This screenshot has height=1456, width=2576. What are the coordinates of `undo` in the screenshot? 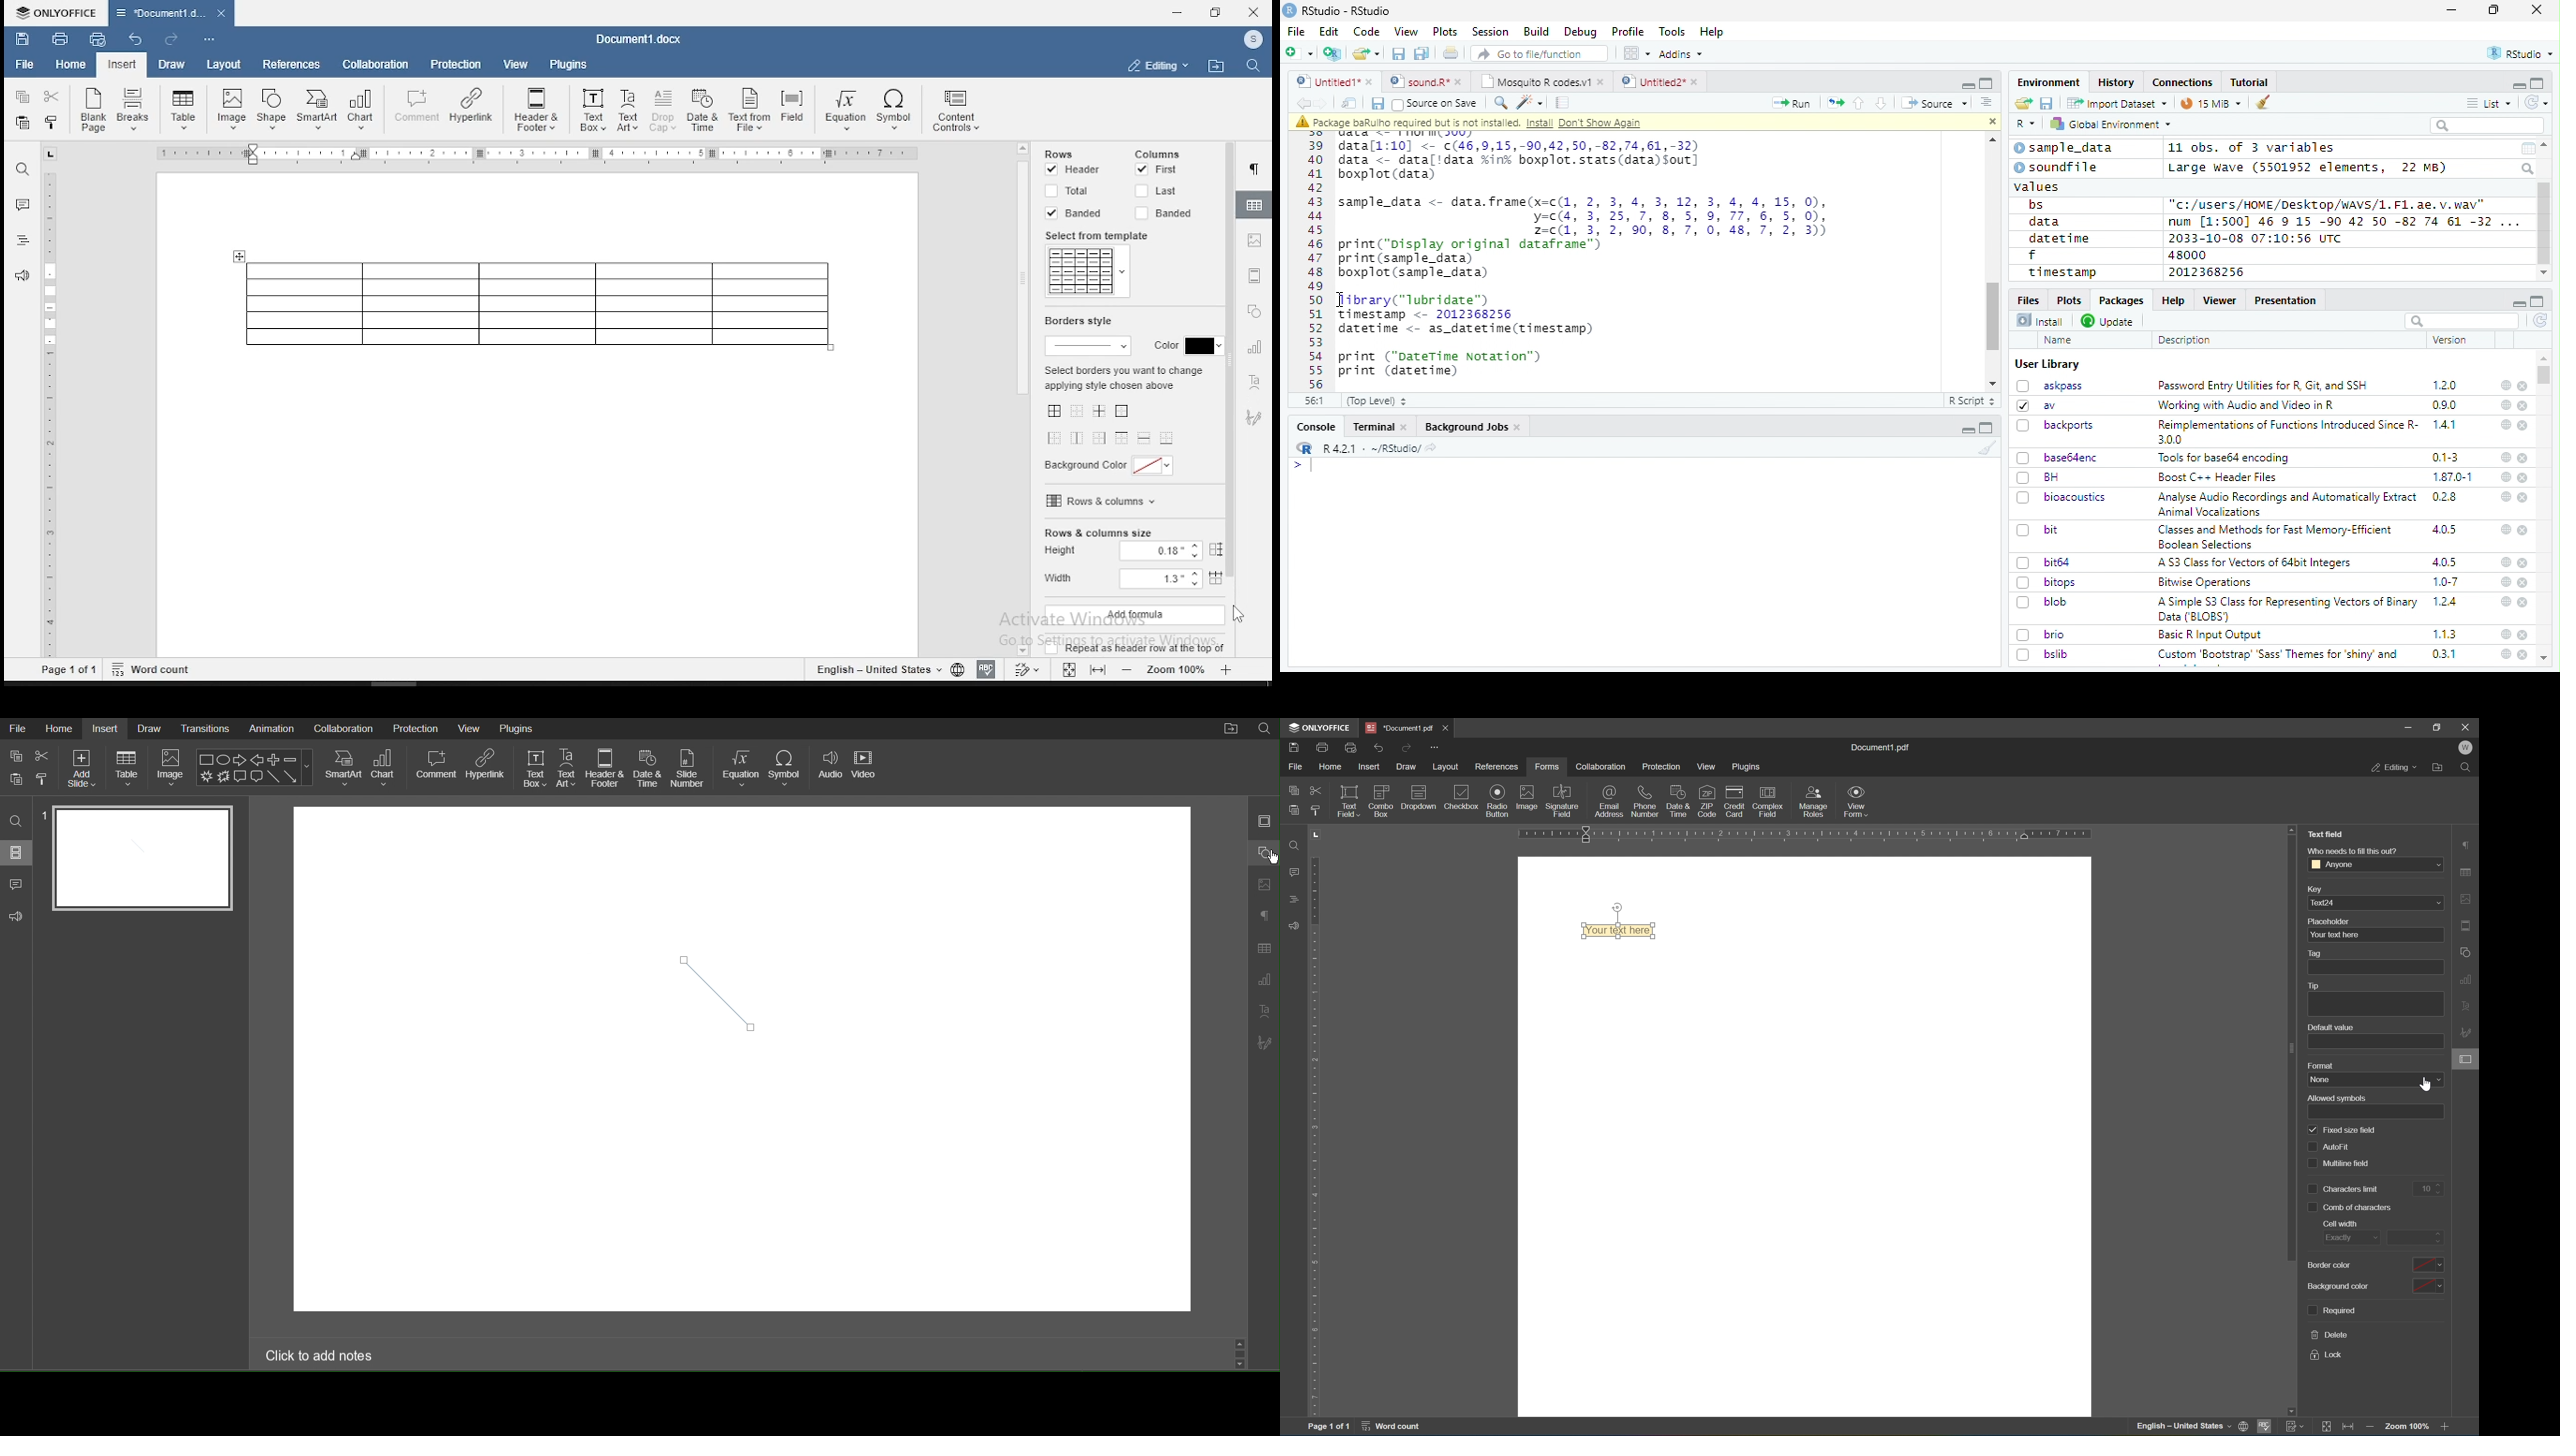 It's located at (139, 41).